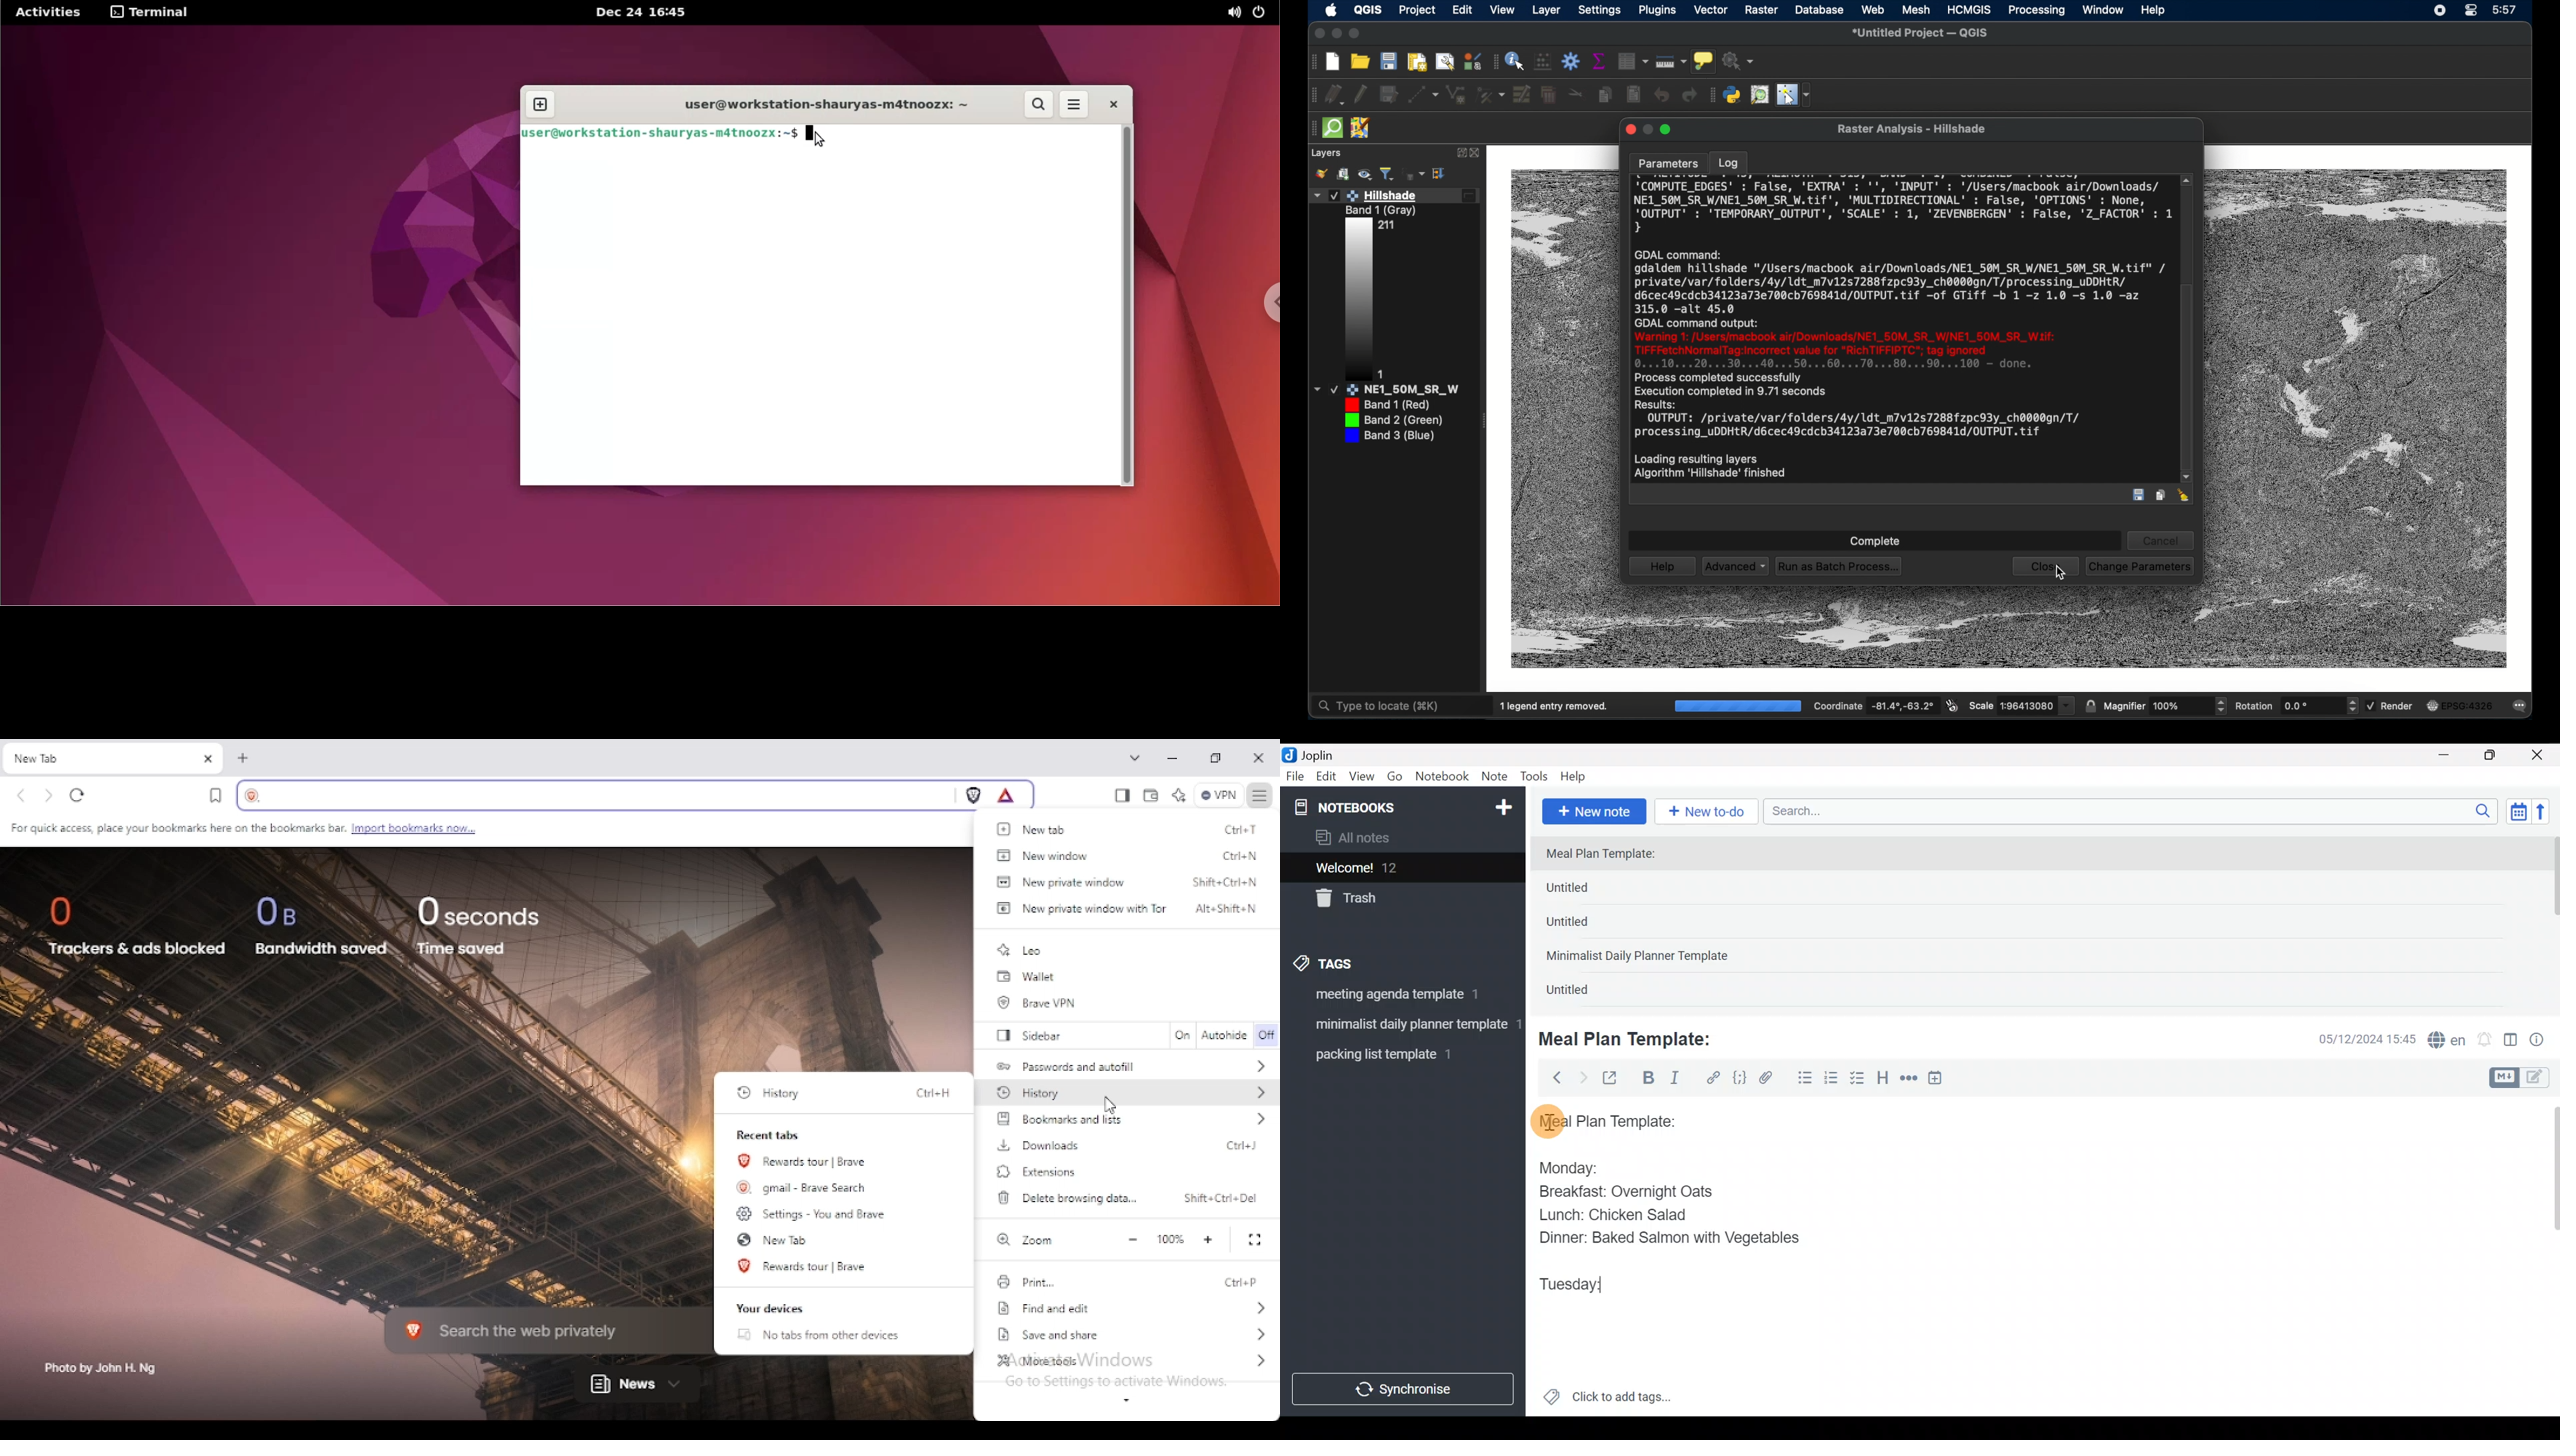 The width and height of the screenshot is (2576, 1456). Describe the element at coordinates (1666, 1237) in the screenshot. I see `Dinner: Baked Salmon with Vegetables` at that location.